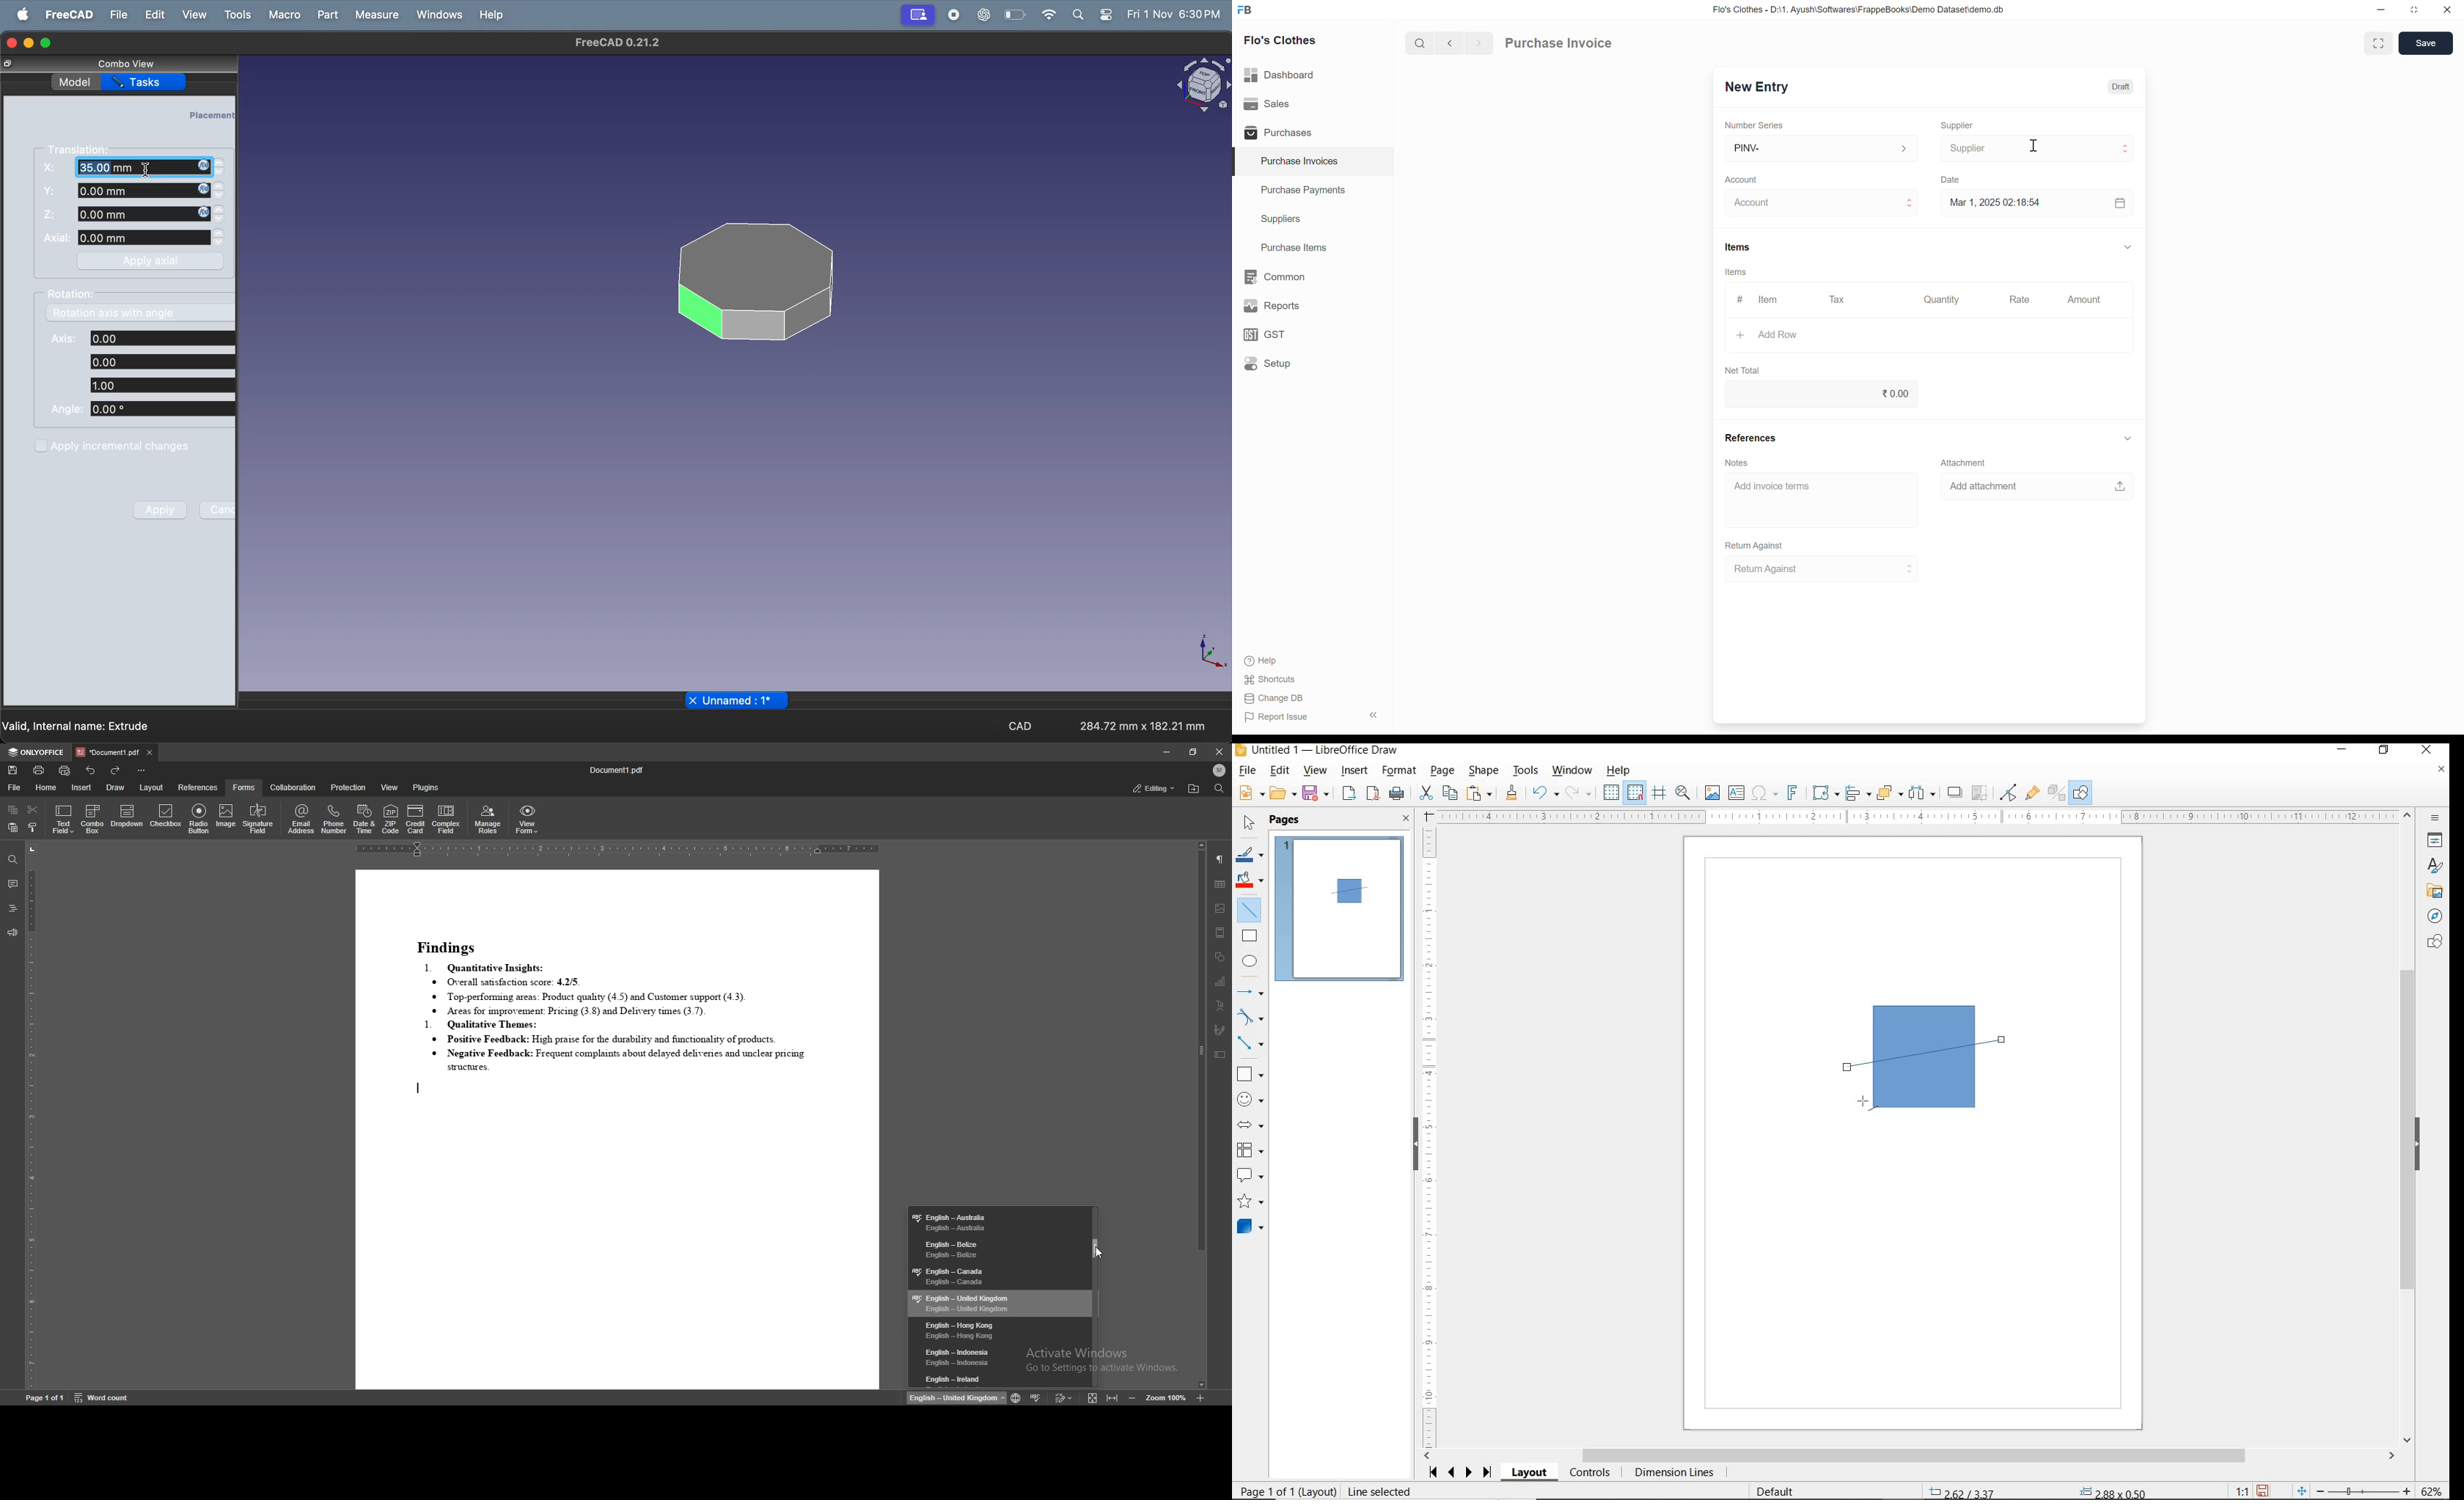  I want to click on SCROLLBAR, so click(1910, 1456).